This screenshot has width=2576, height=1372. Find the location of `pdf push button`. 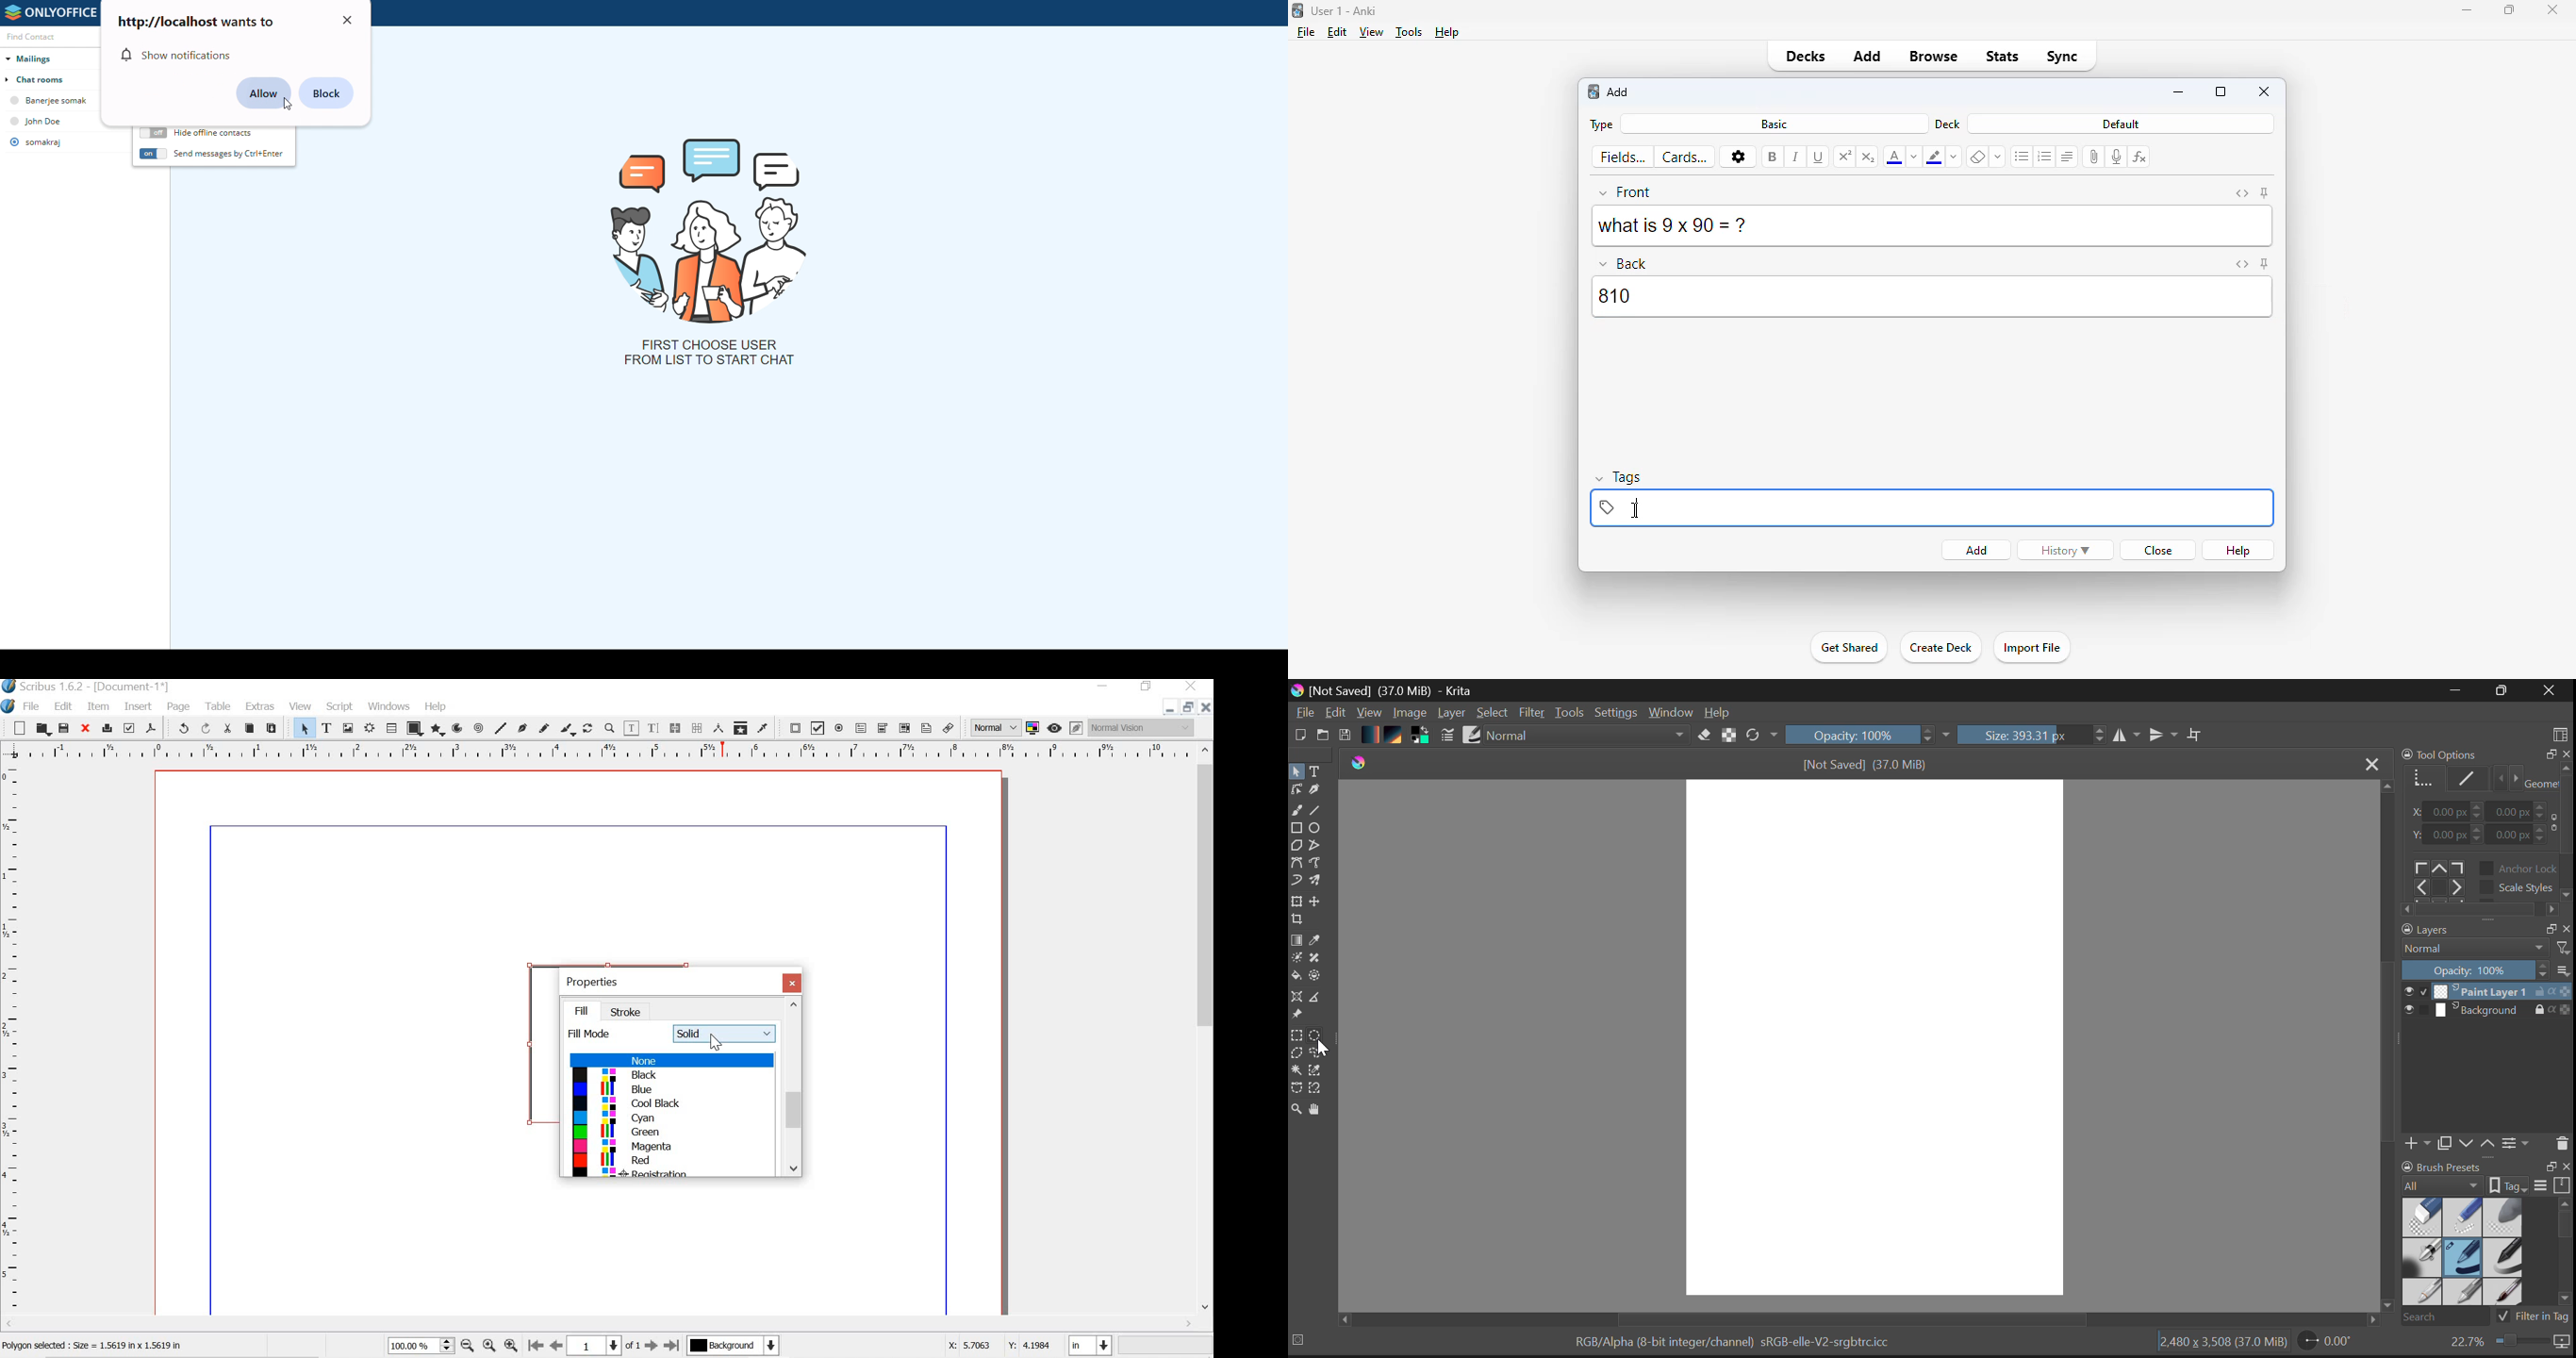

pdf push button is located at coordinates (794, 727).